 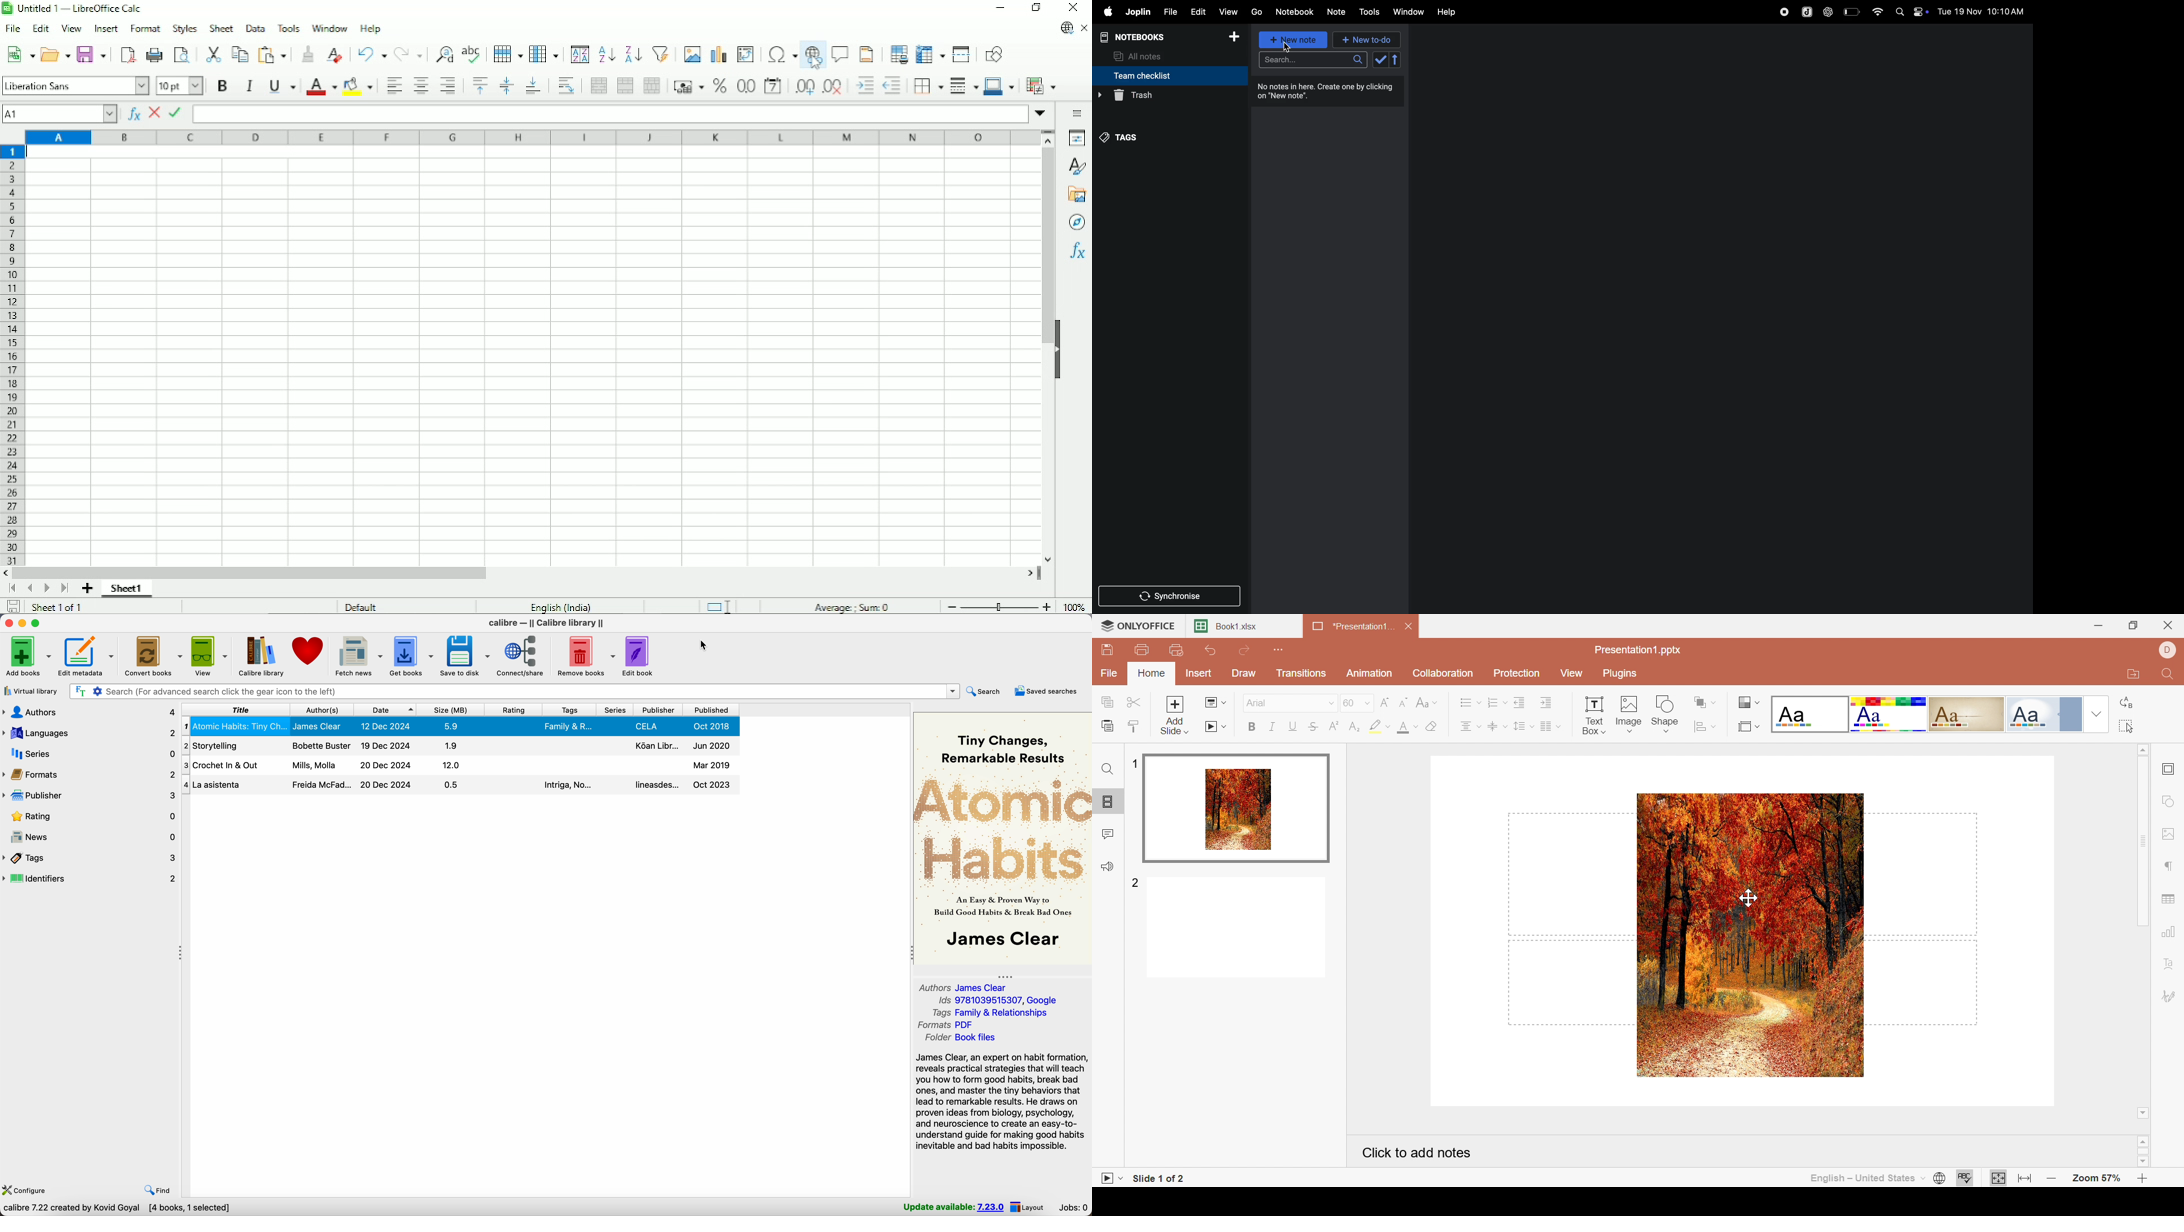 I want to click on Insert image, so click(x=692, y=54).